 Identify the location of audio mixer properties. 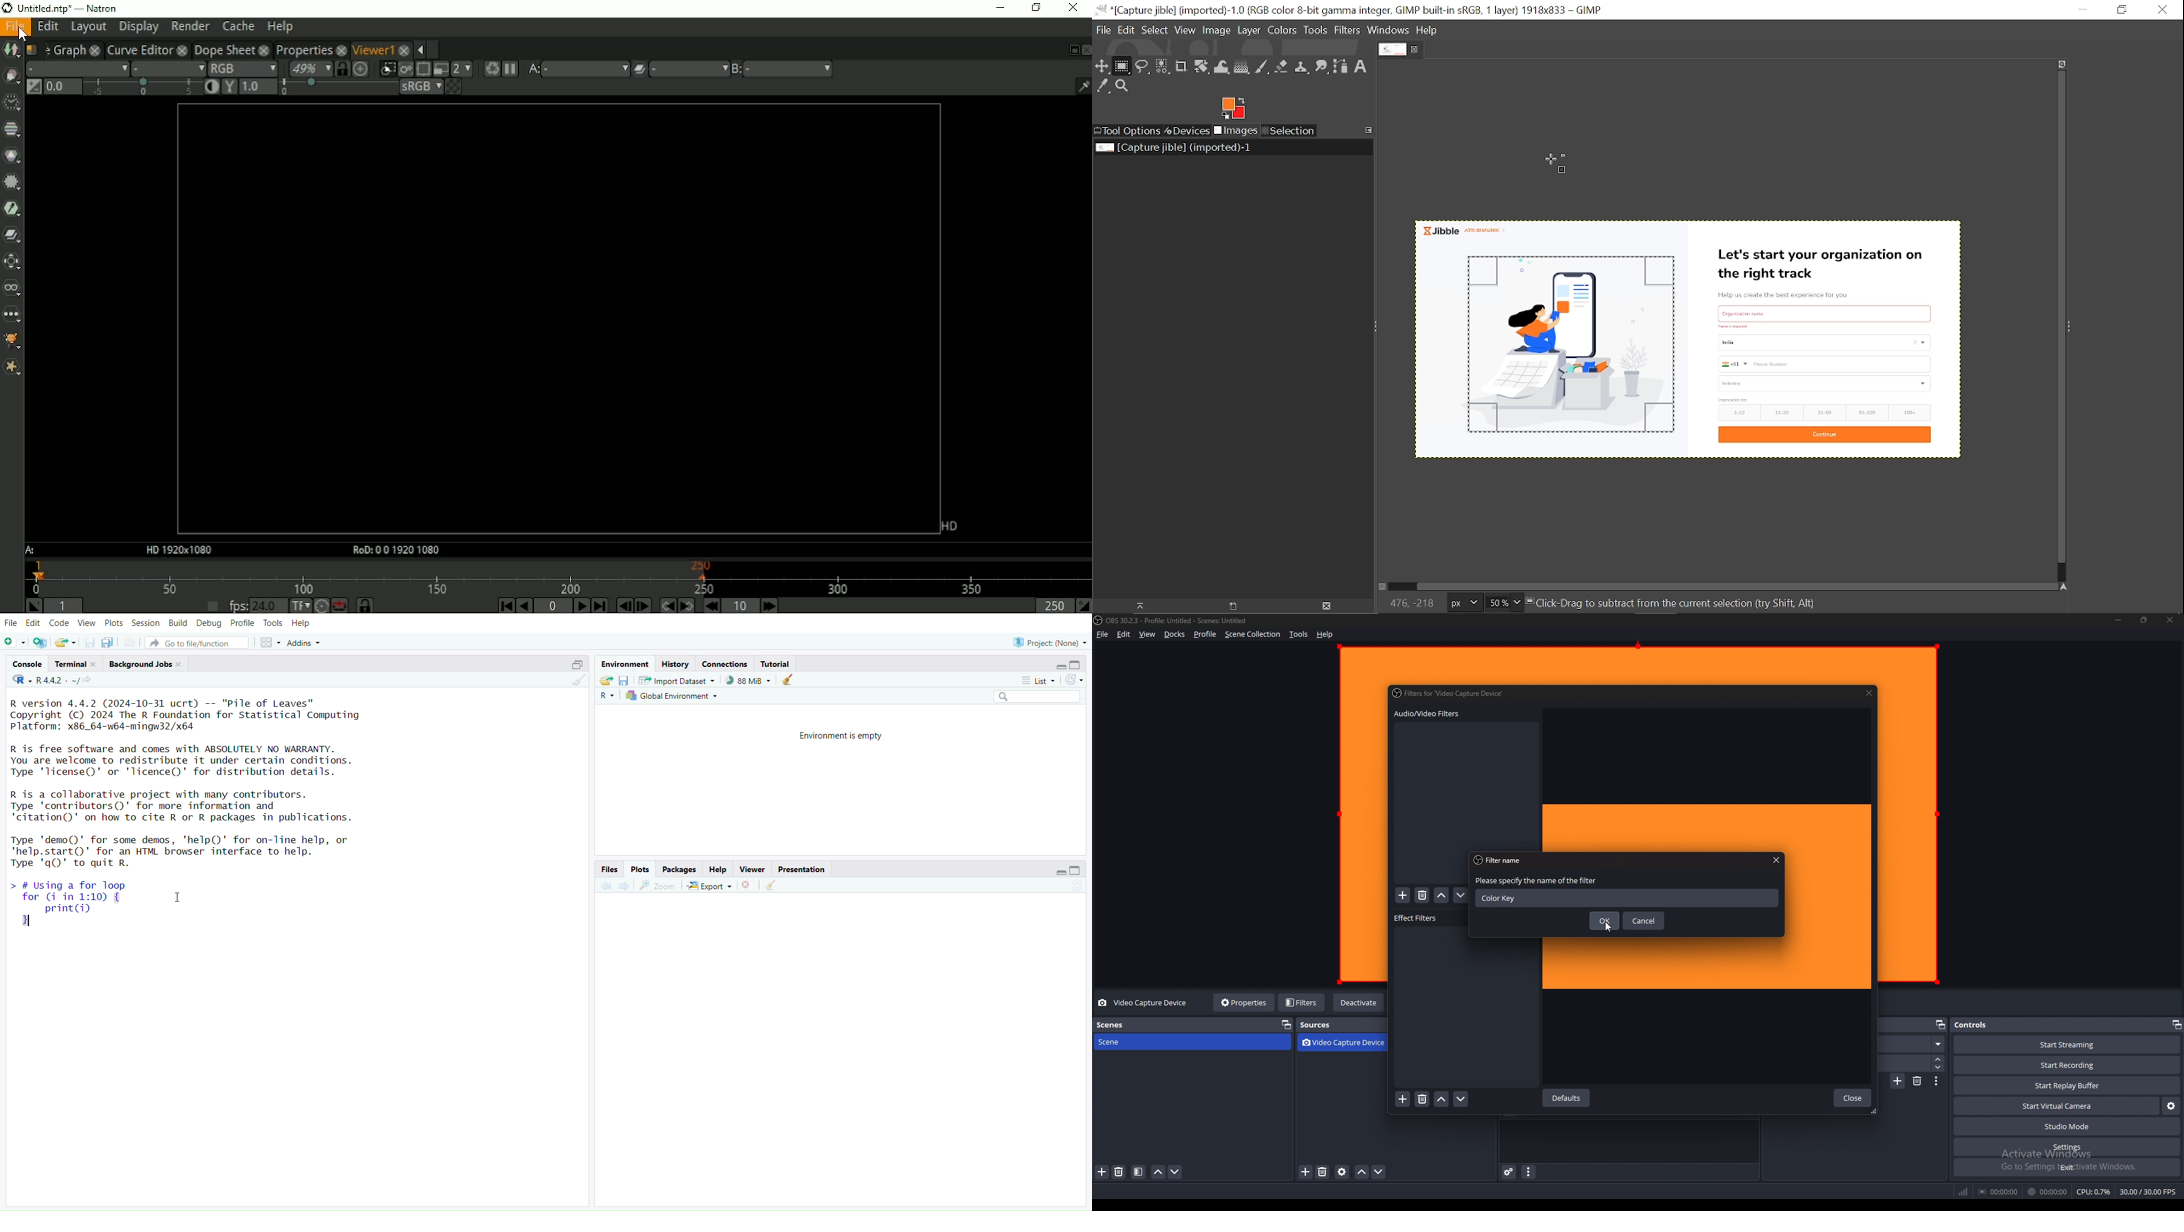
(1528, 1173).